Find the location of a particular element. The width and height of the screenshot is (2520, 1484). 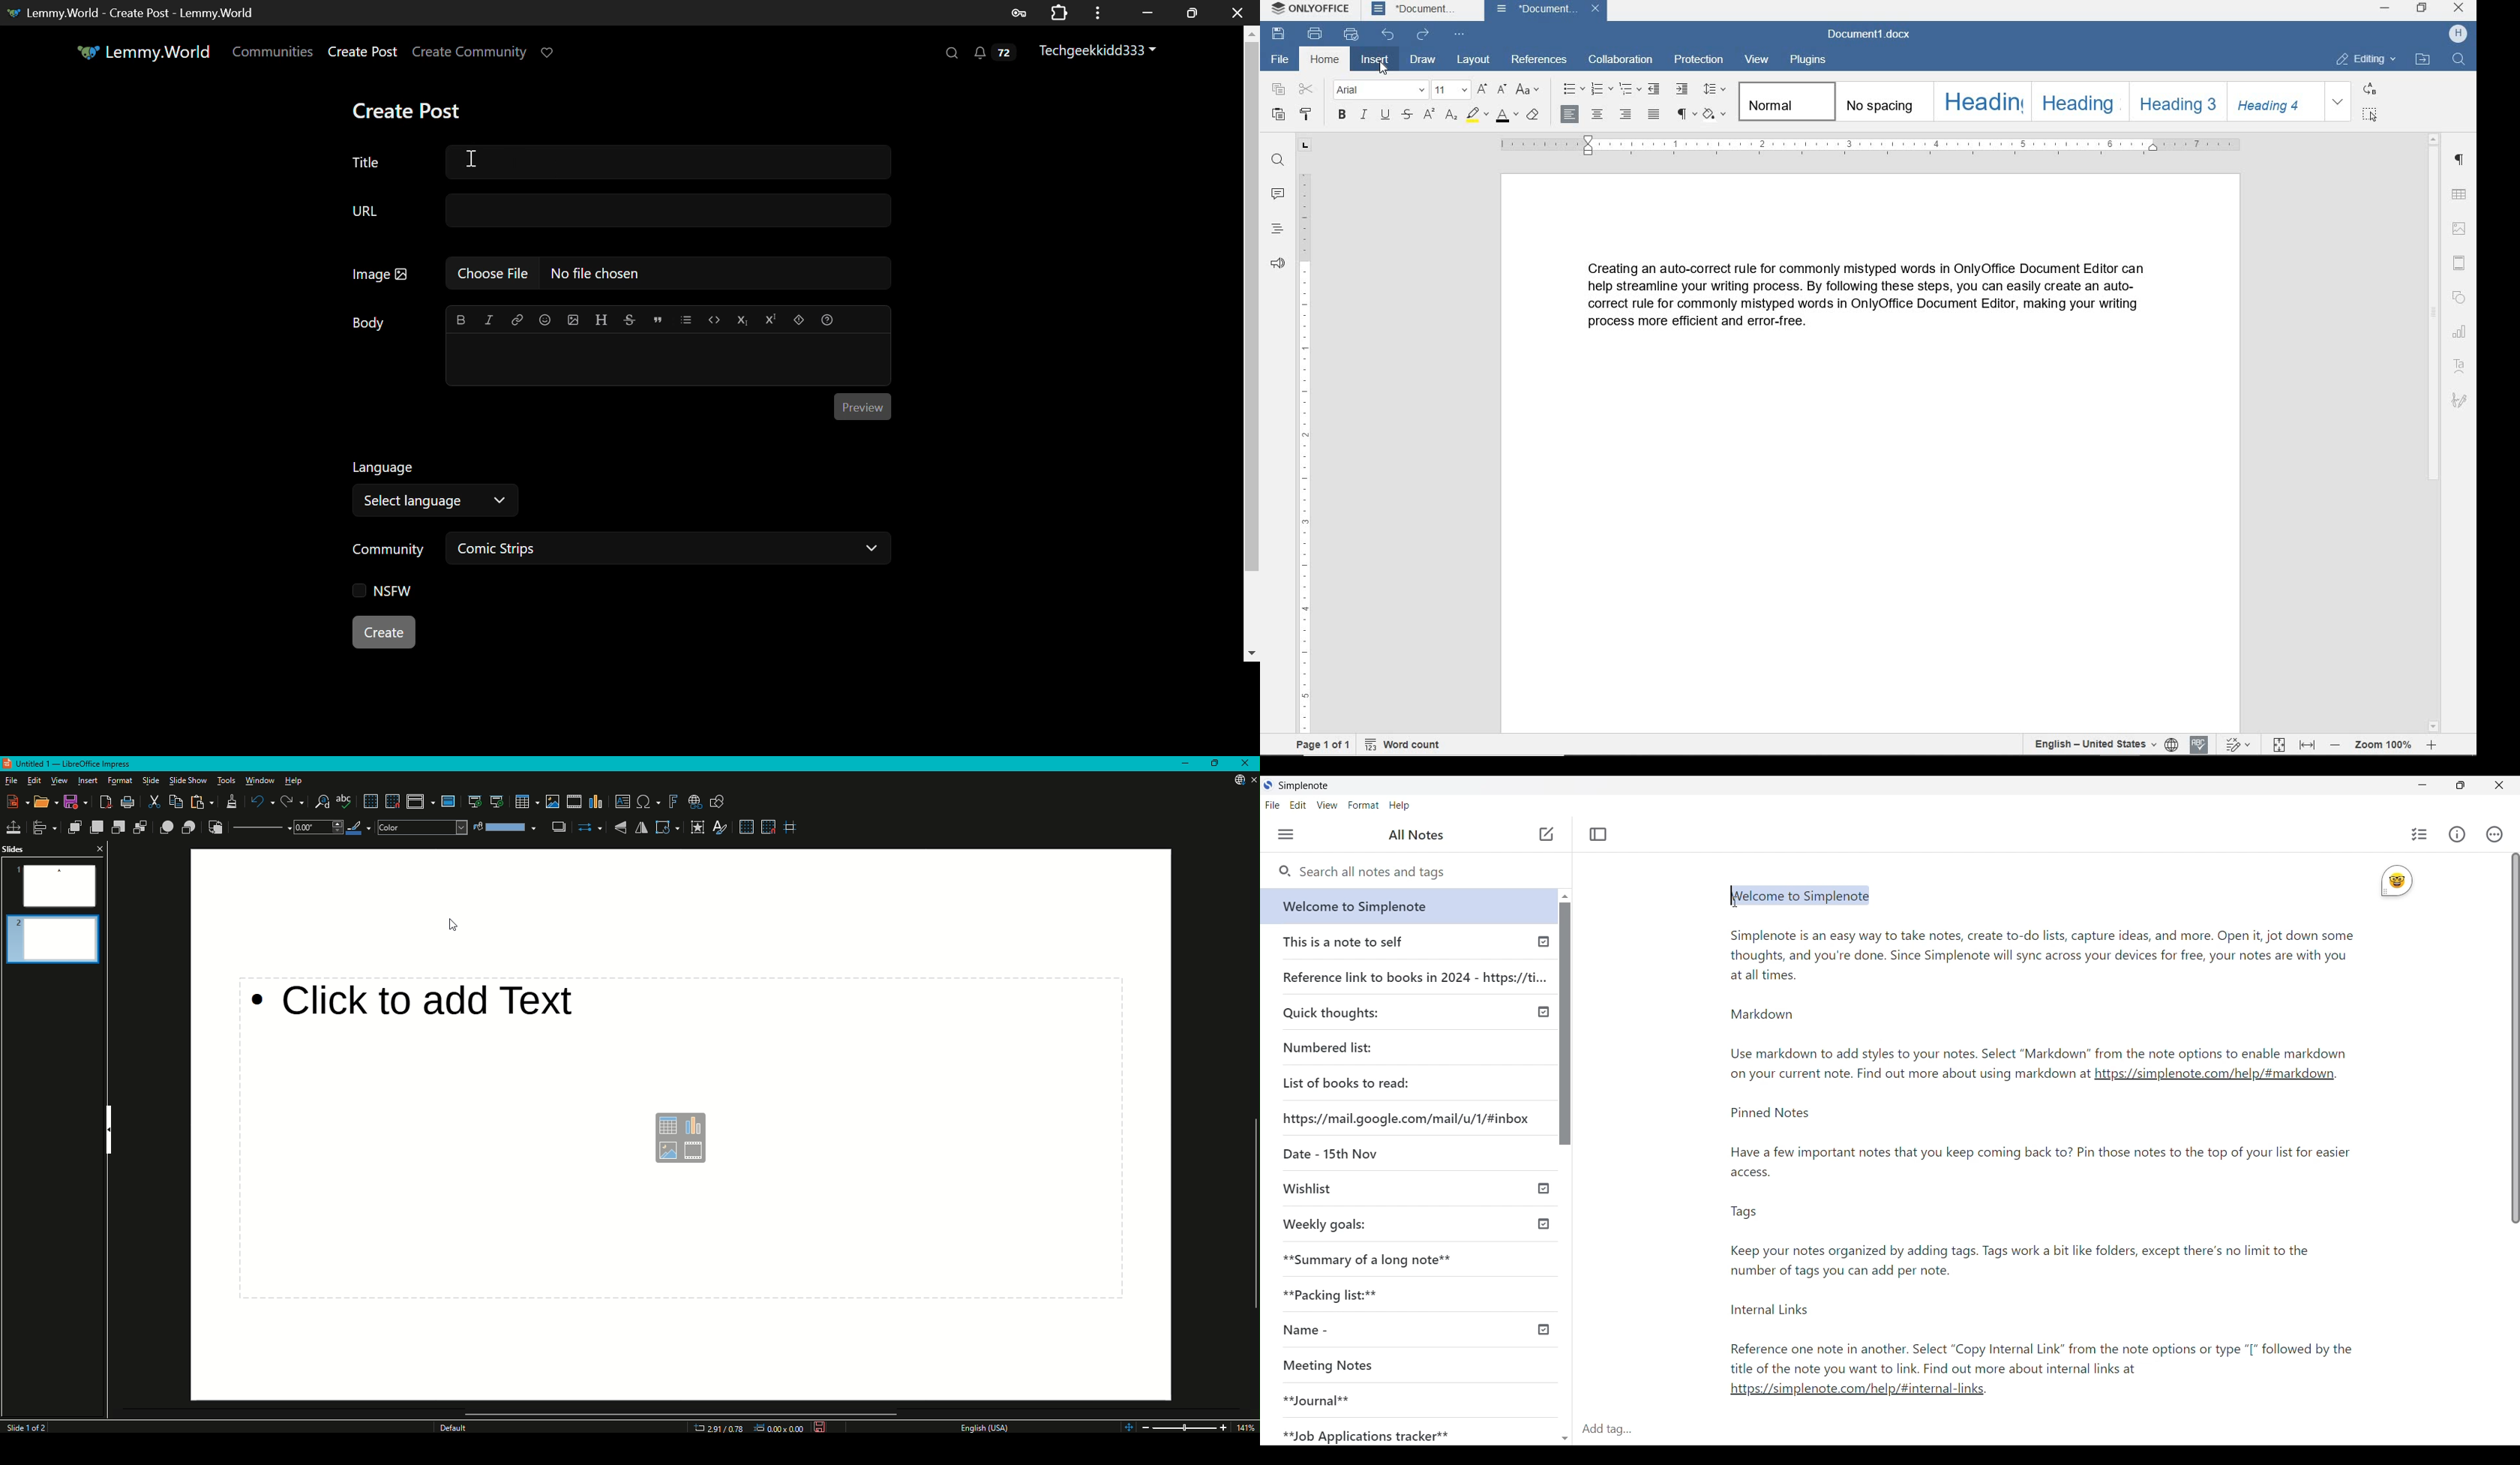

Minimize is located at coordinates (1185, 764).